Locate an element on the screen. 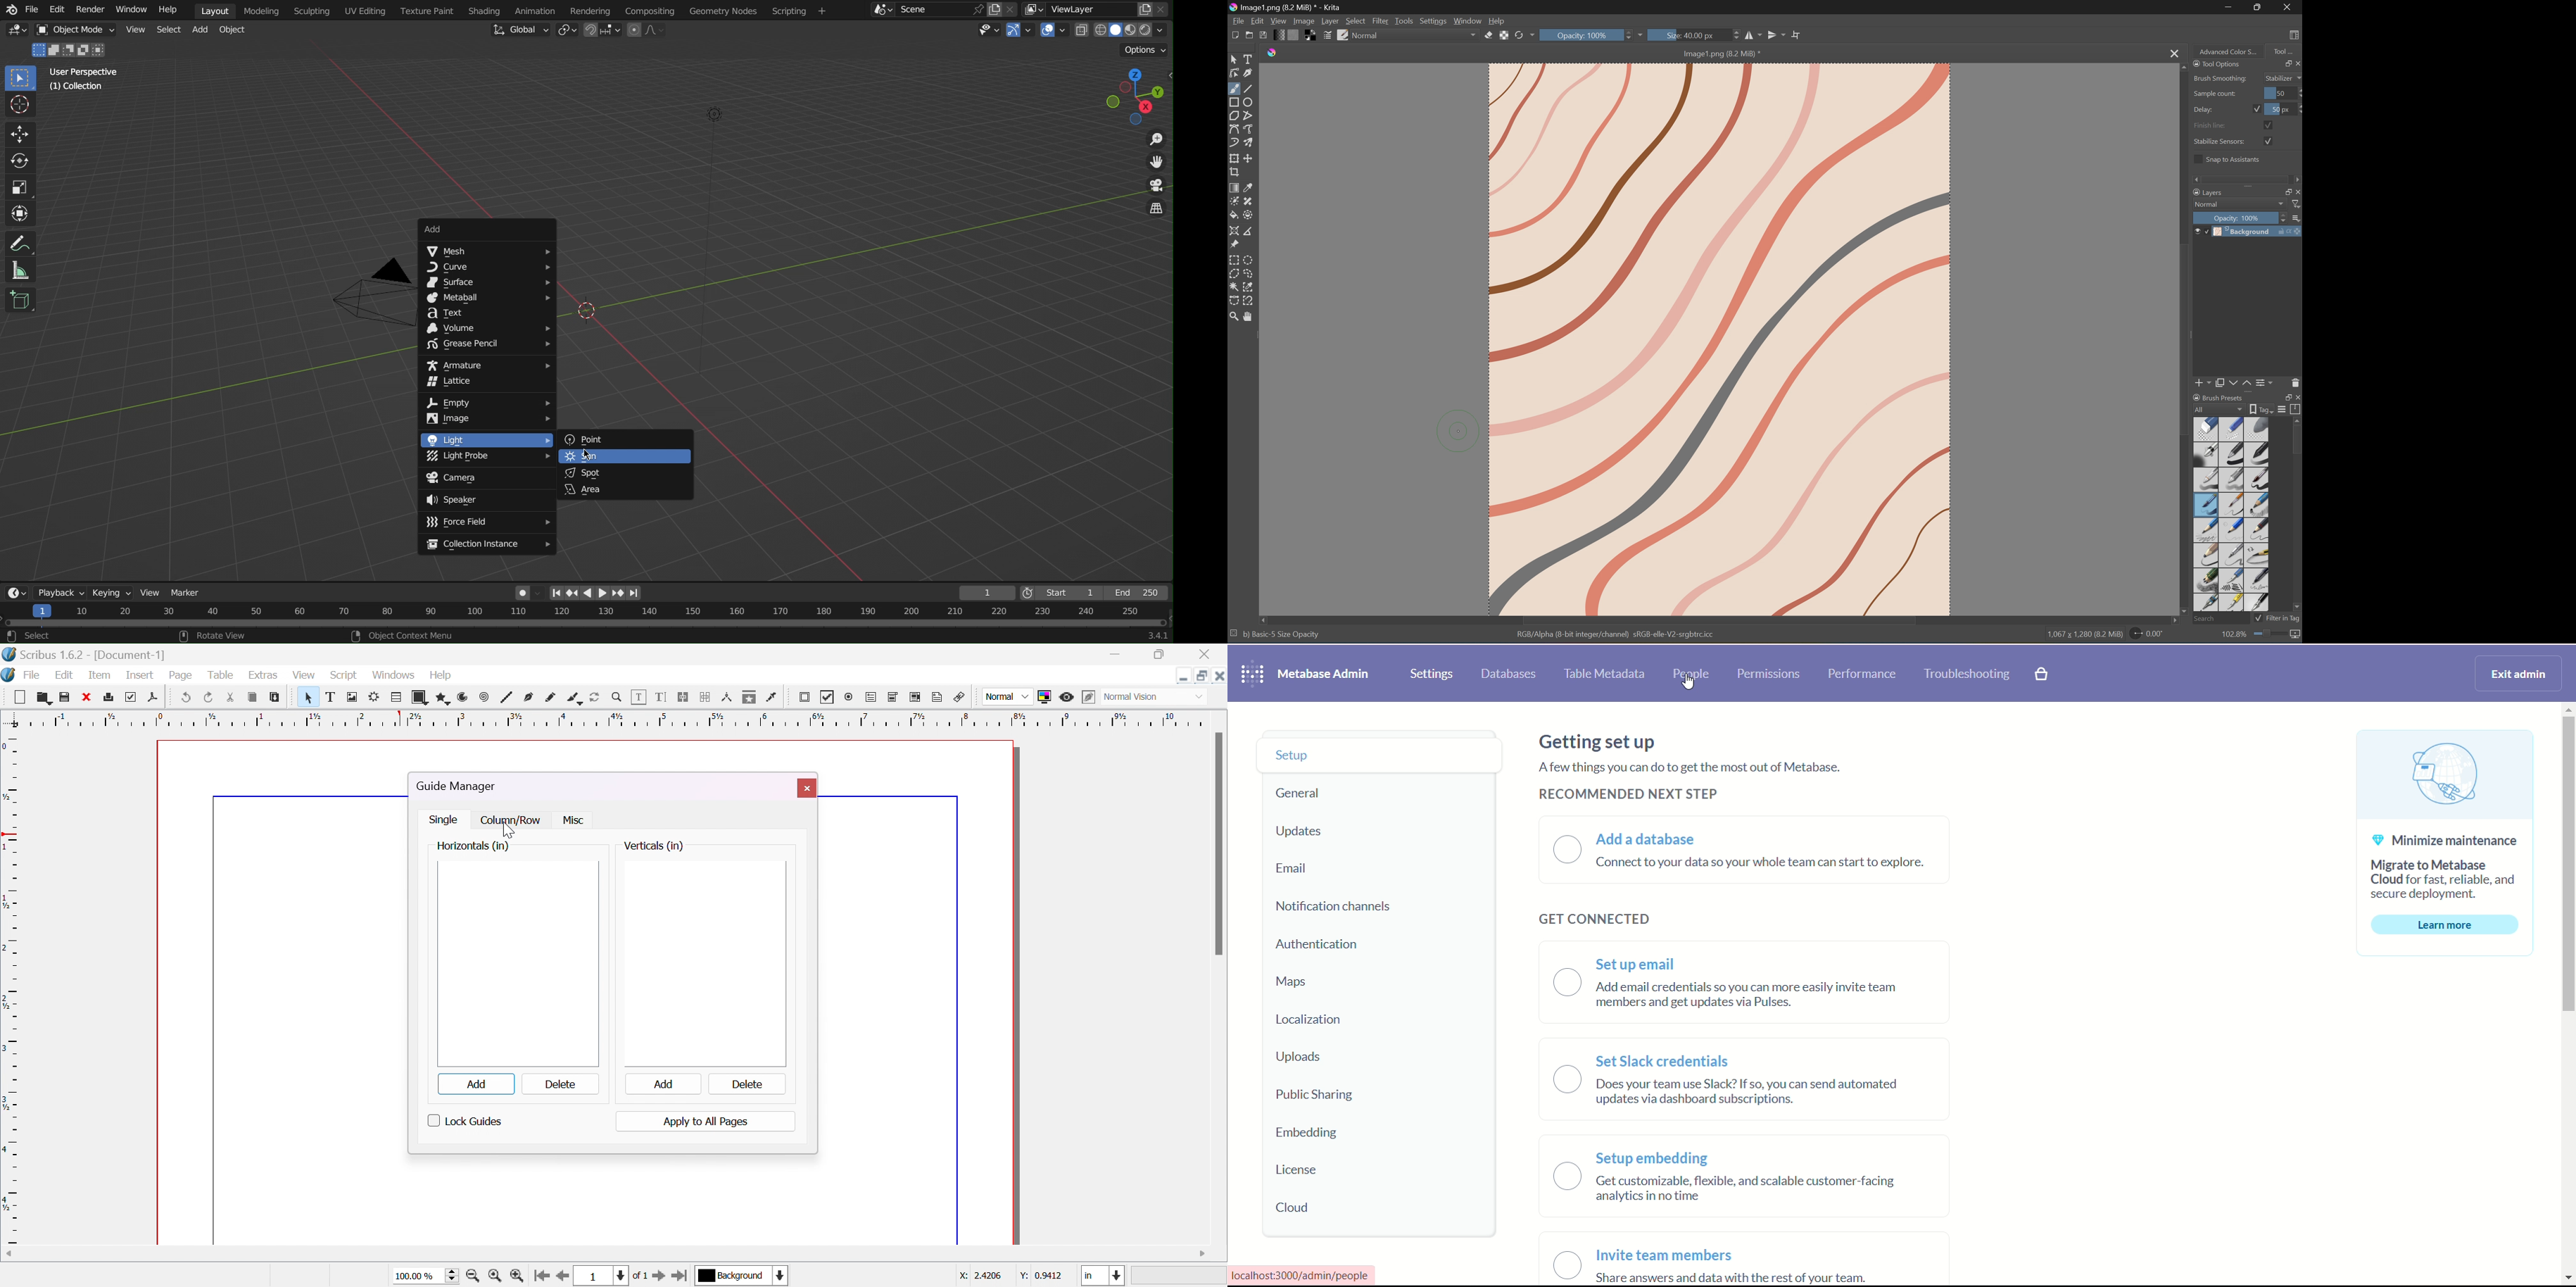  Armature is located at coordinates (487, 364).